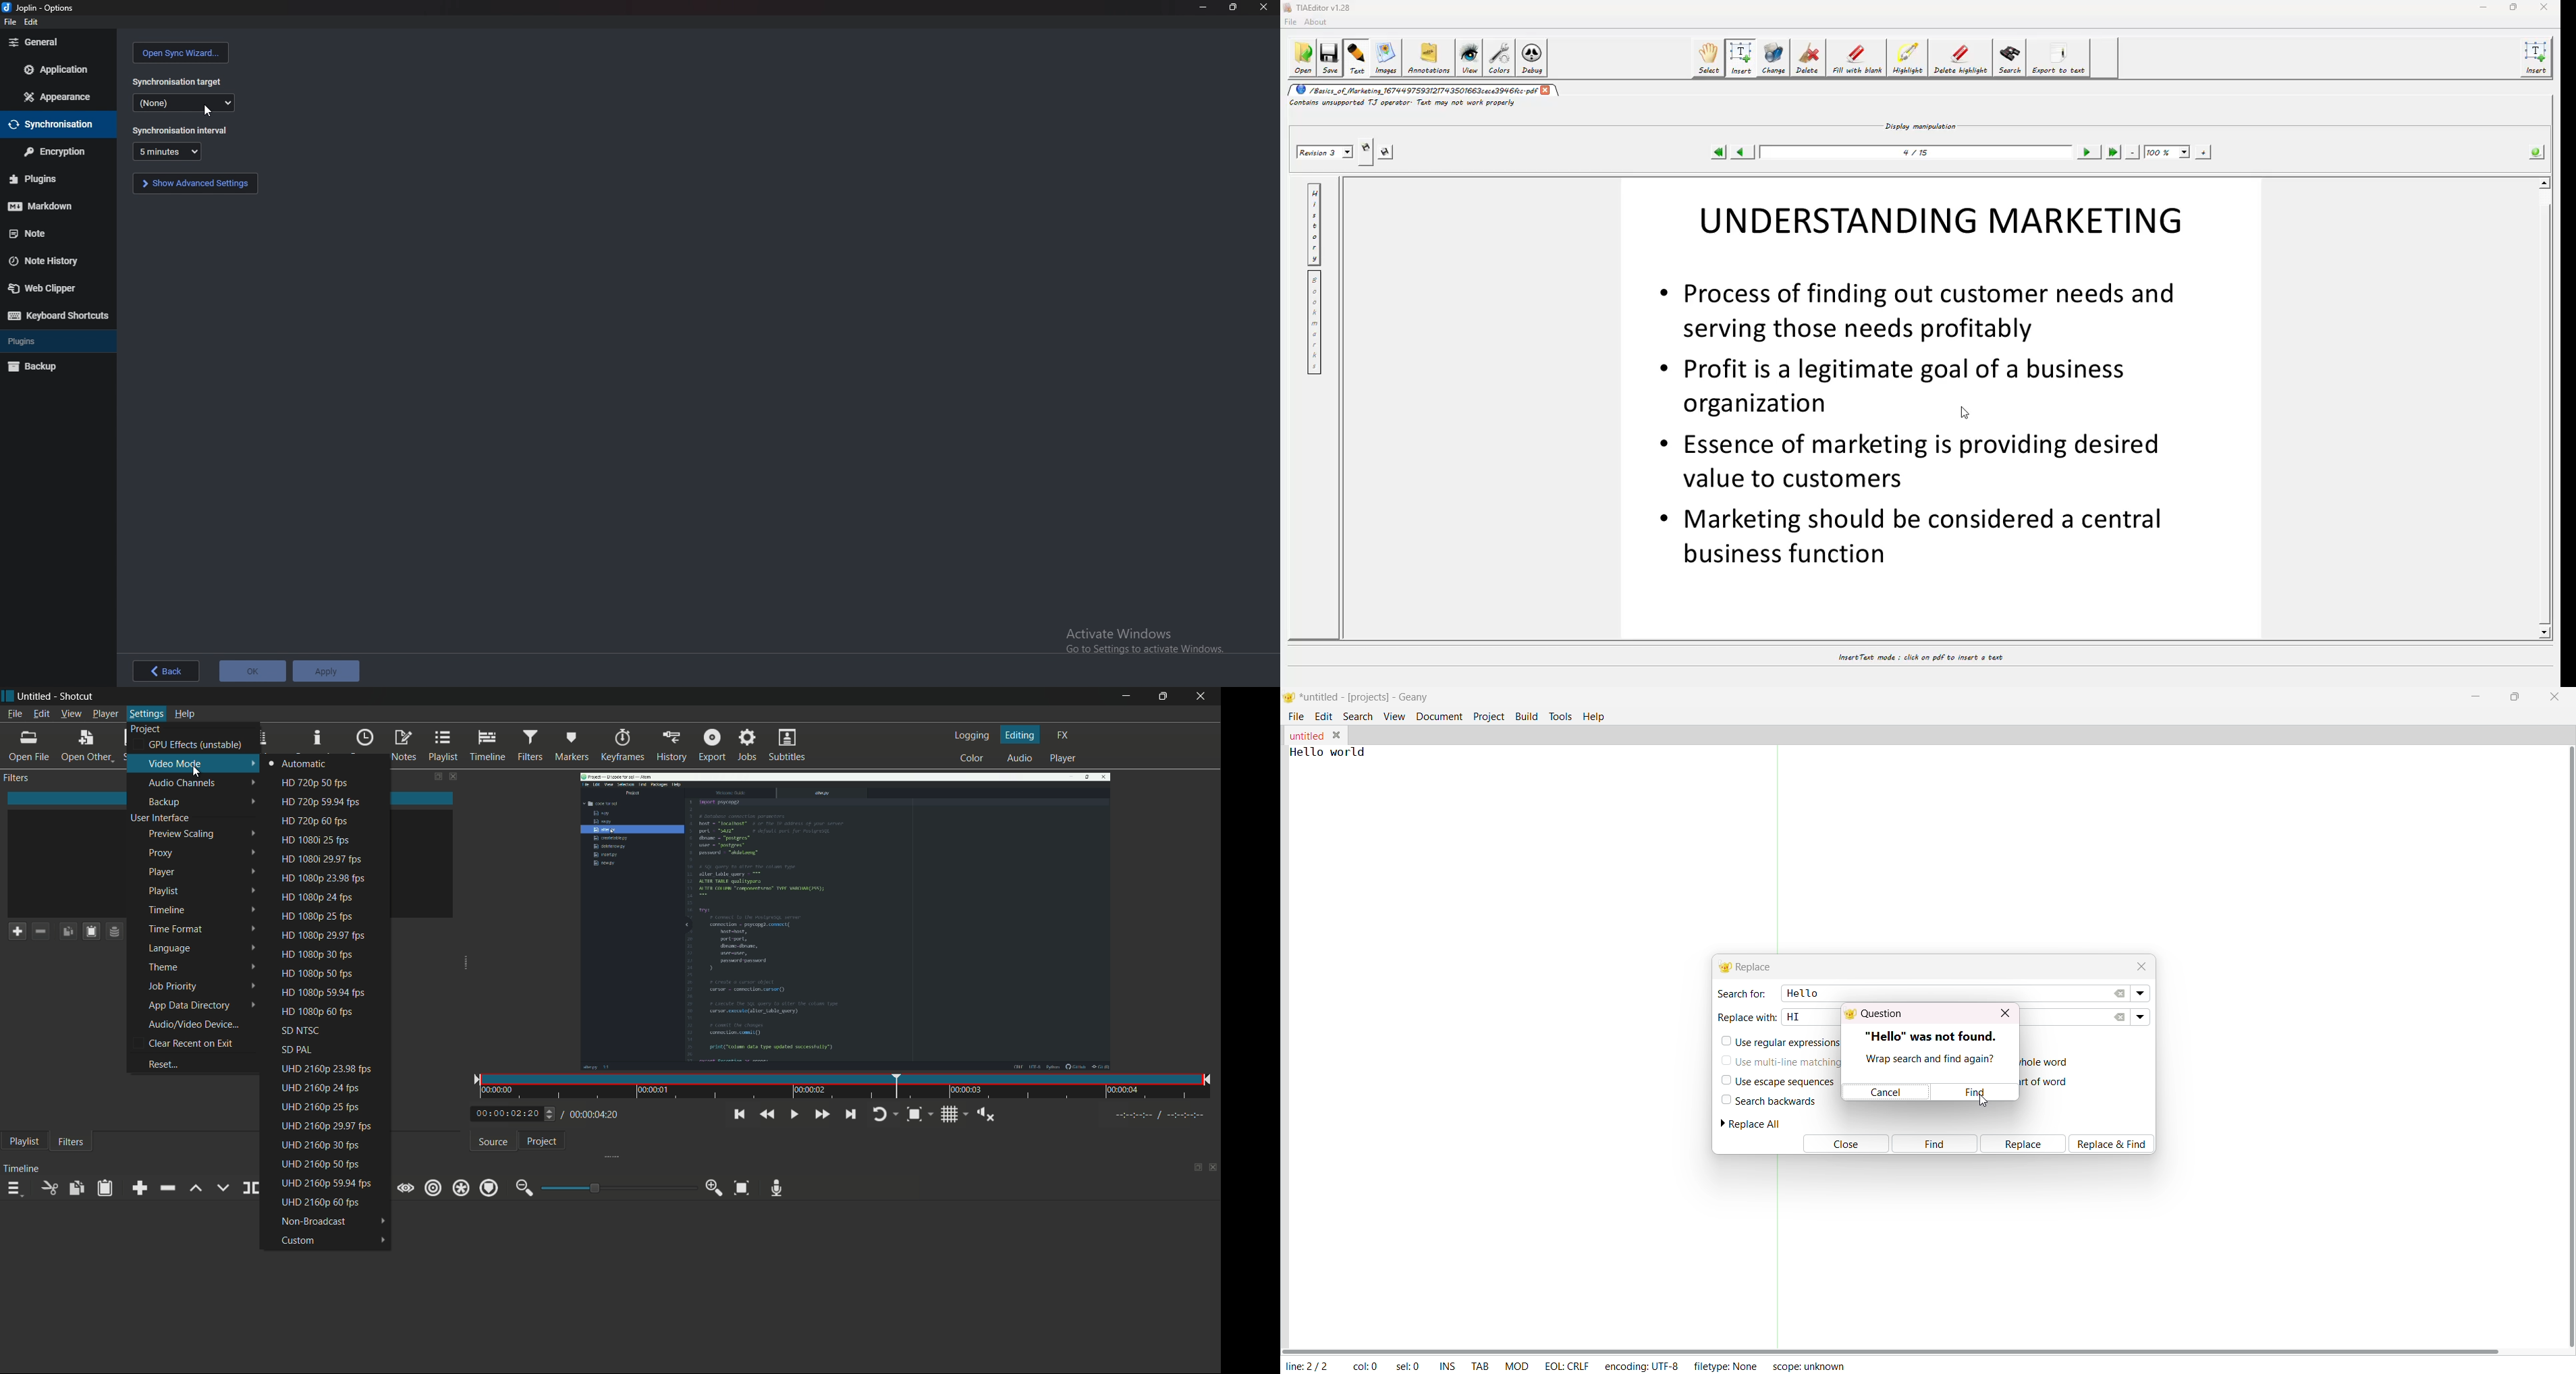  Describe the element at coordinates (460, 1188) in the screenshot. I see `ripple all tracks` at that location.